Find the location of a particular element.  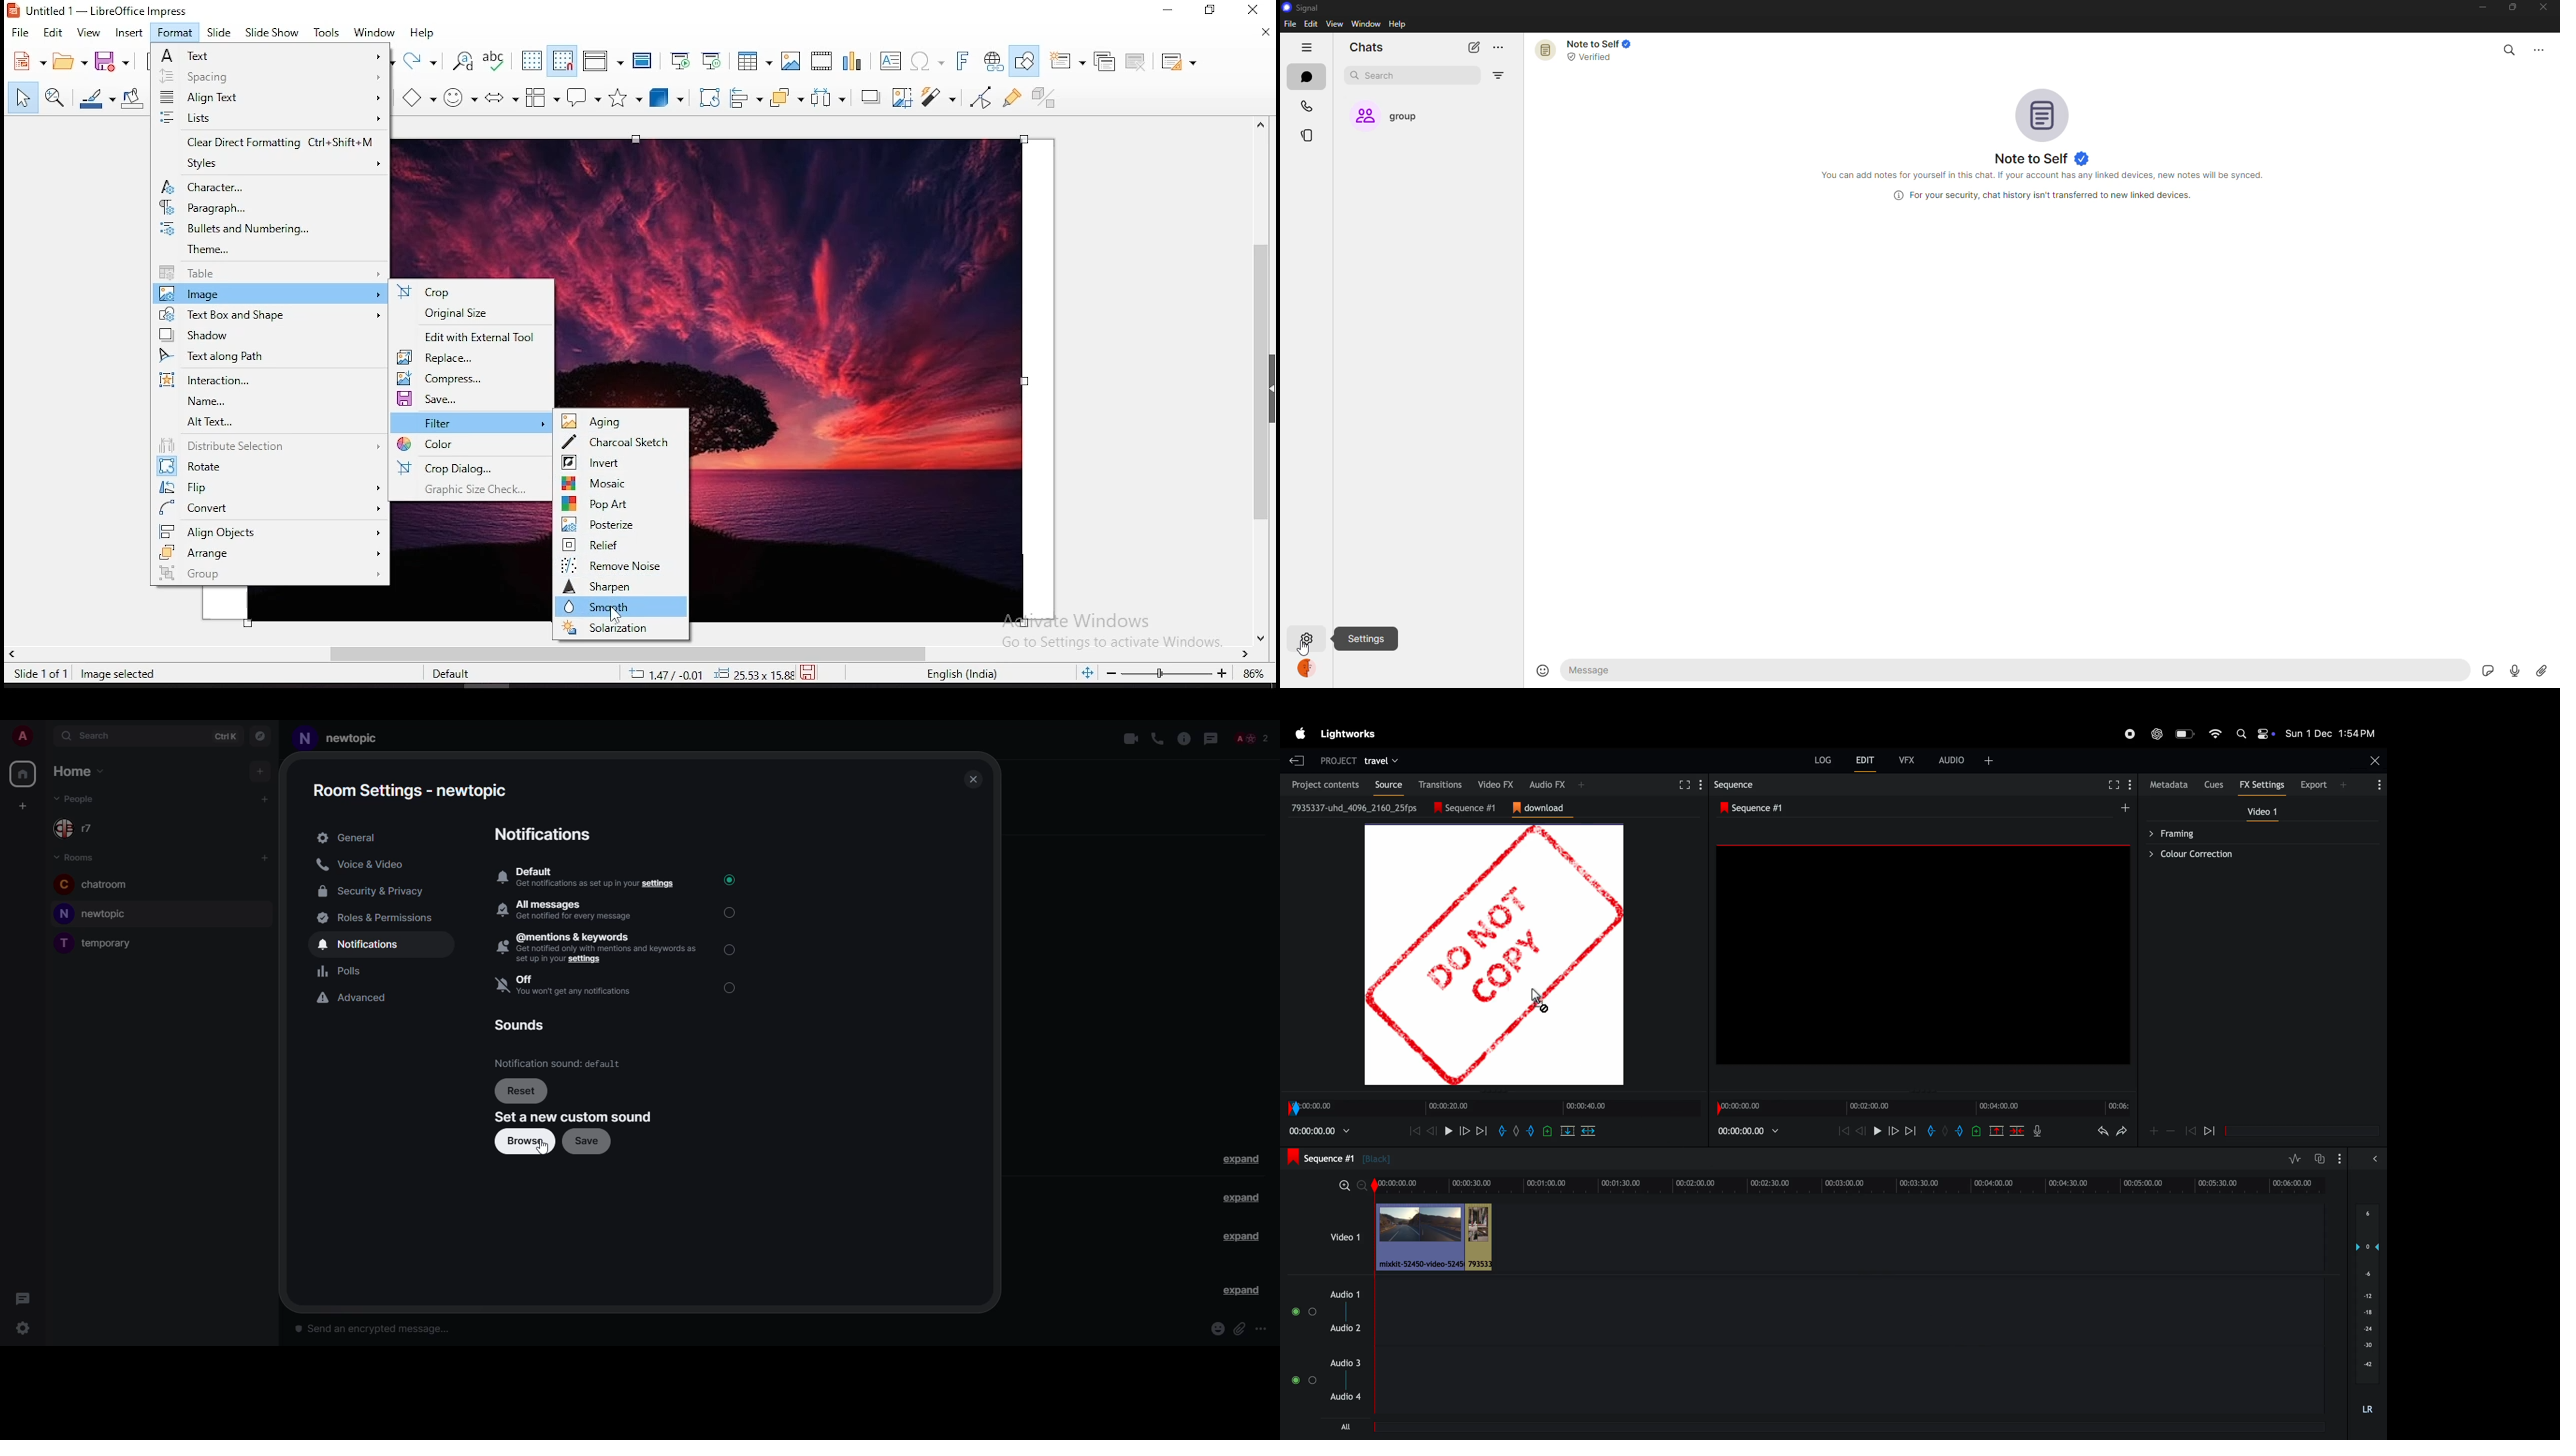

shadow is located at coordinates (267, 335).